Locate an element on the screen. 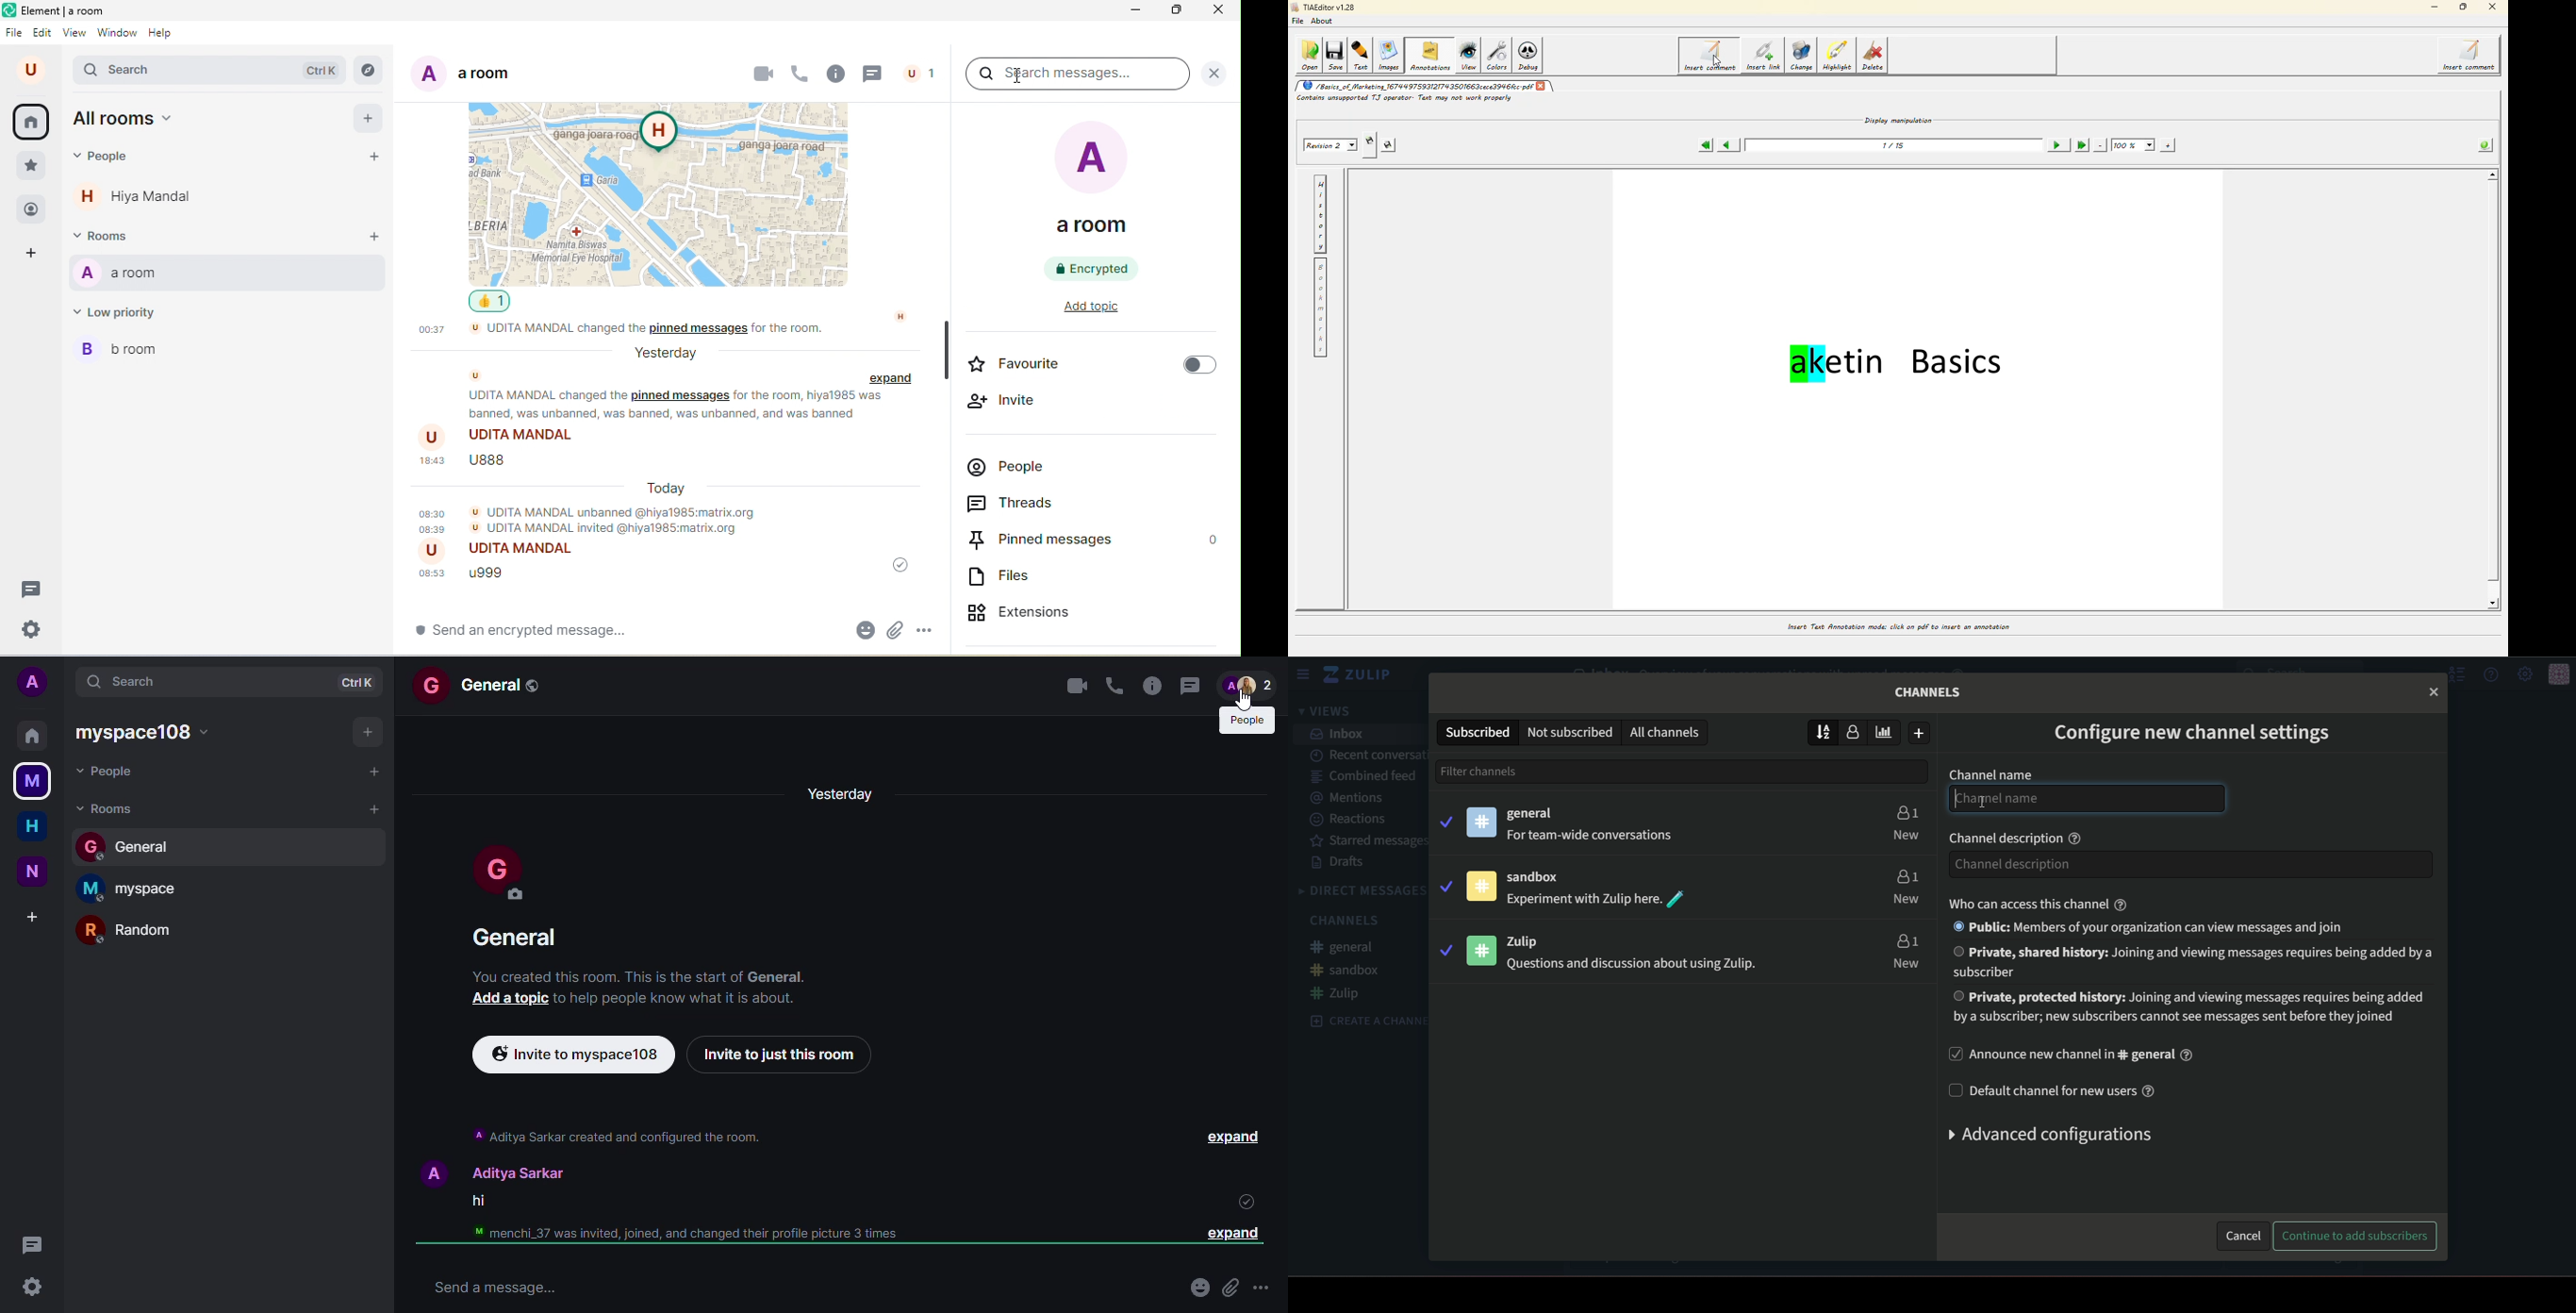 This screenshot has height=1316, width=2576. people is located at coordinates (30, 208).